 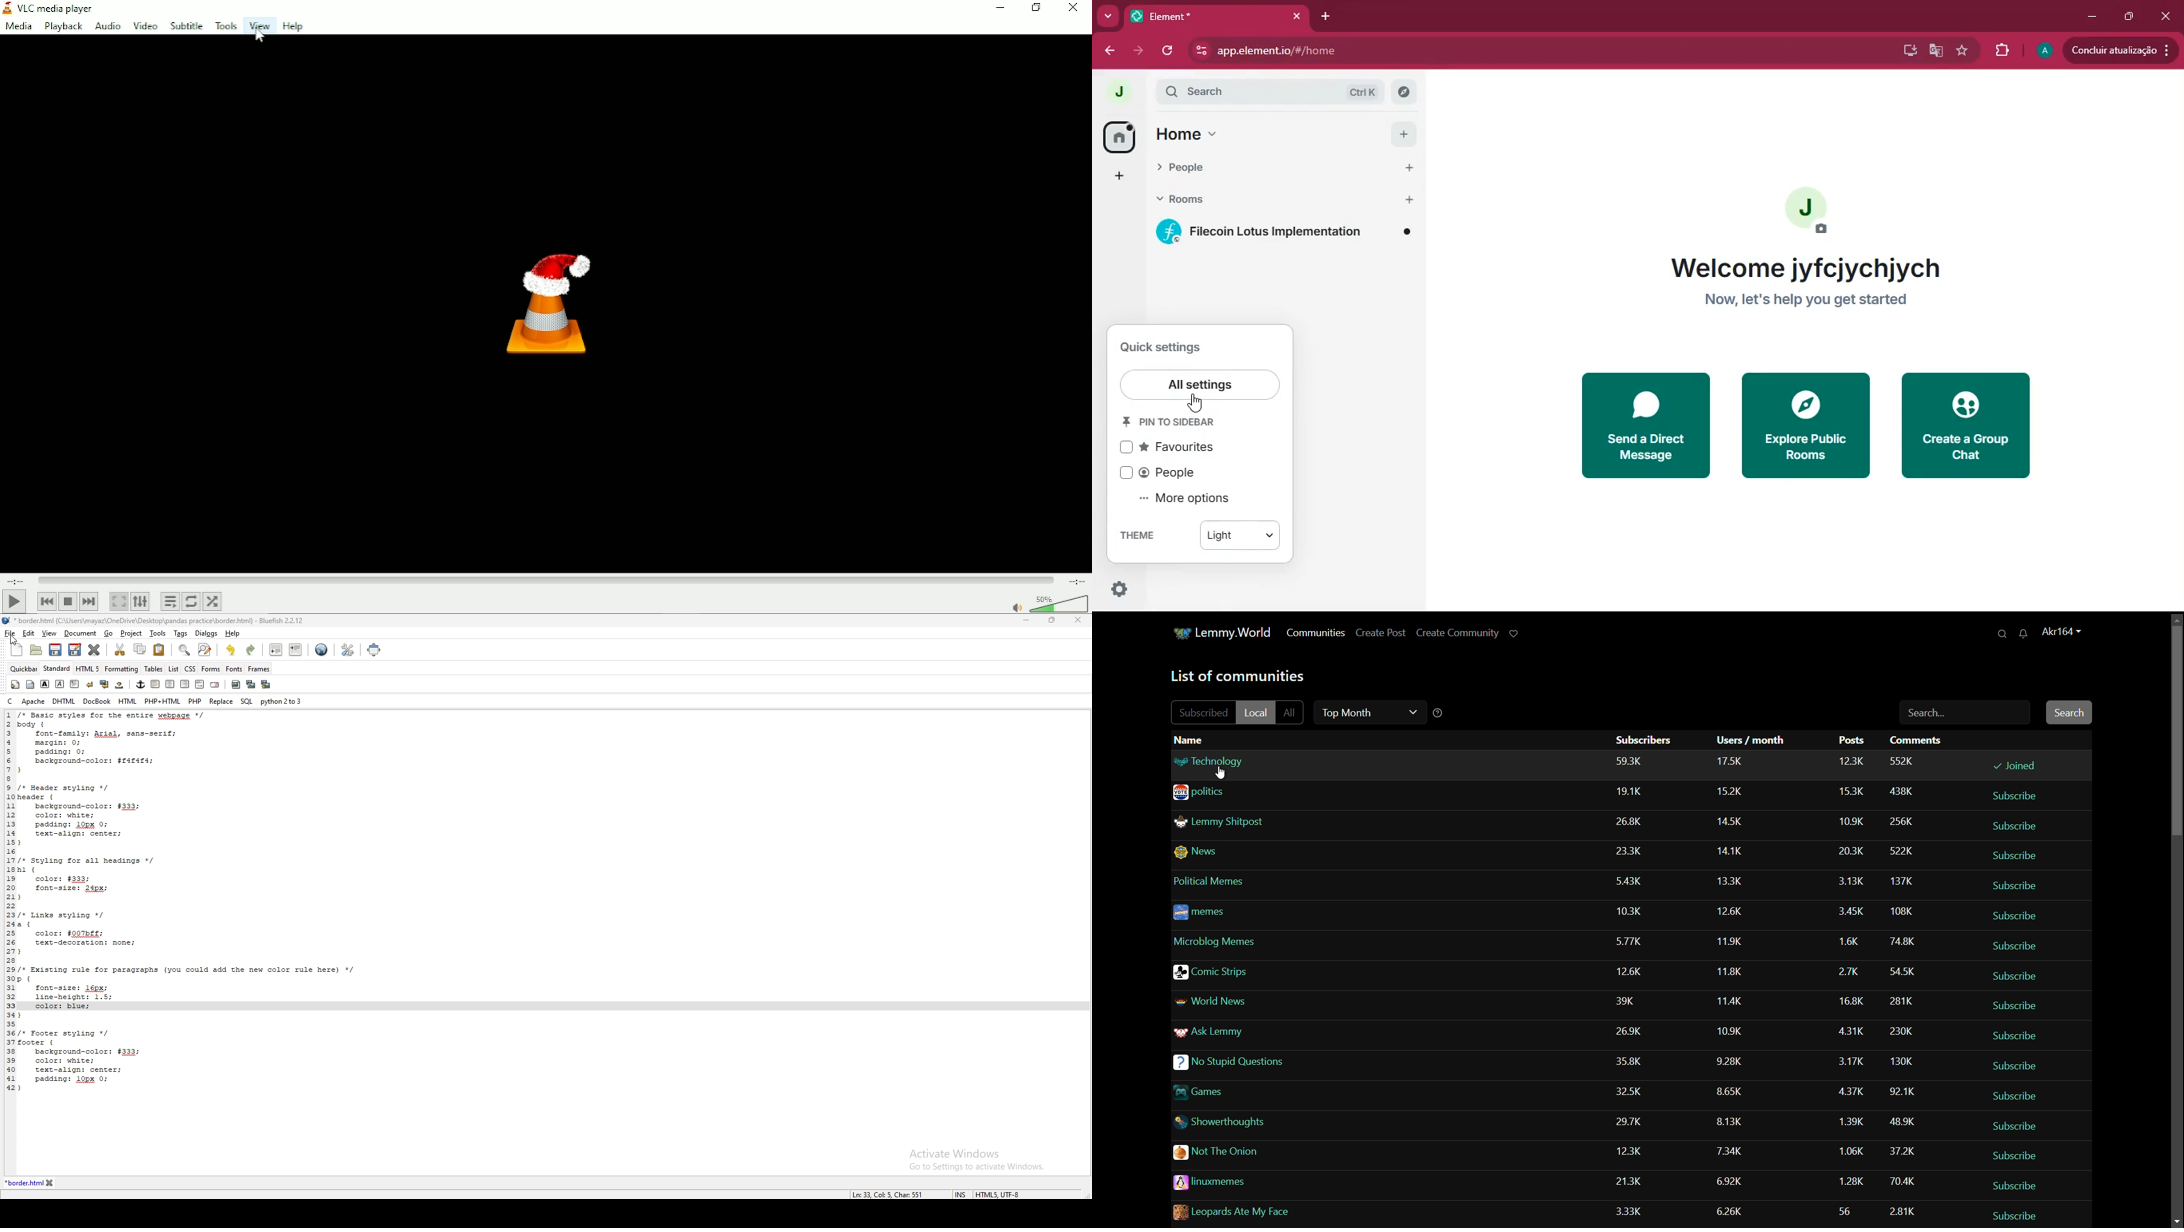 I want to click on communities name, so click(x=1215, y=969).